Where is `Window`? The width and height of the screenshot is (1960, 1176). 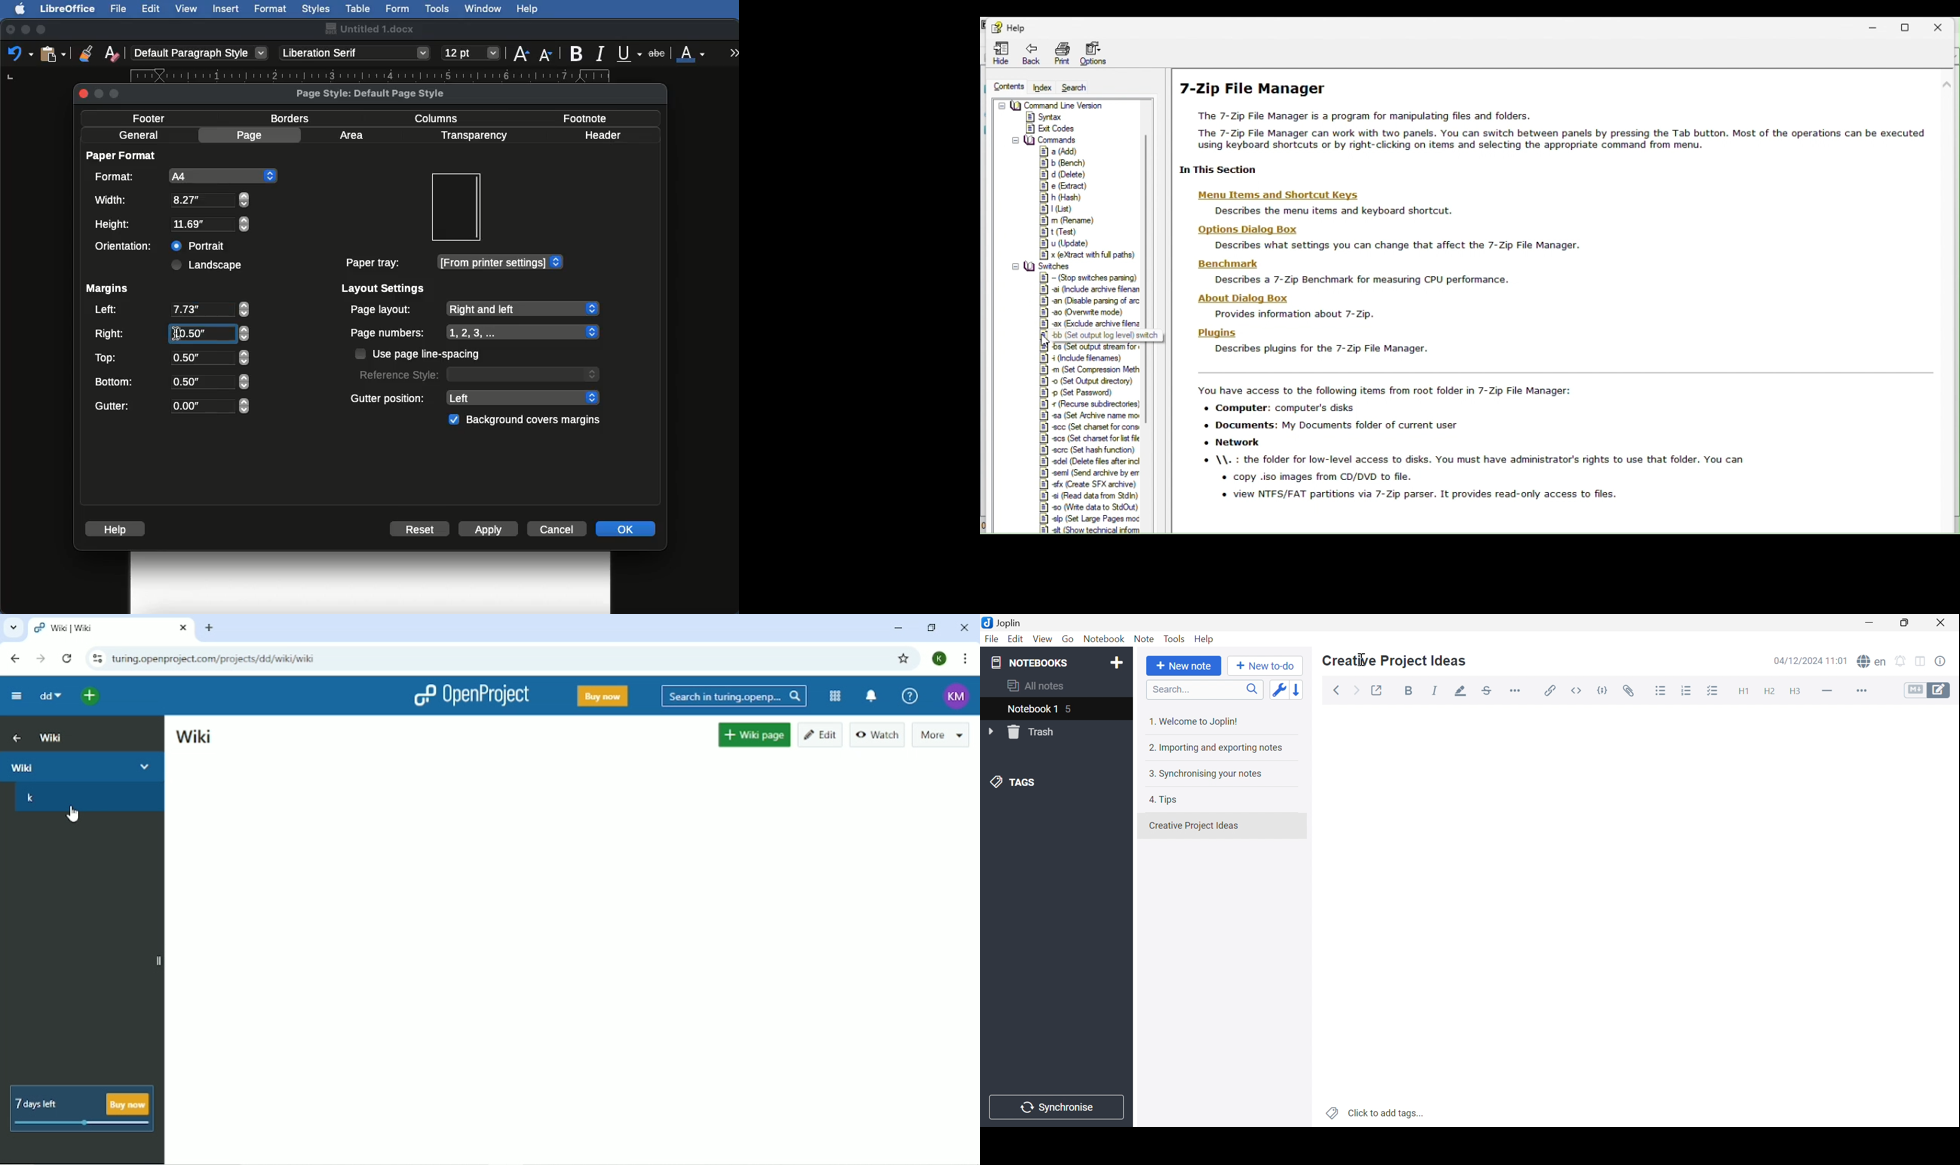
Window is located at coordinates (484, 9).